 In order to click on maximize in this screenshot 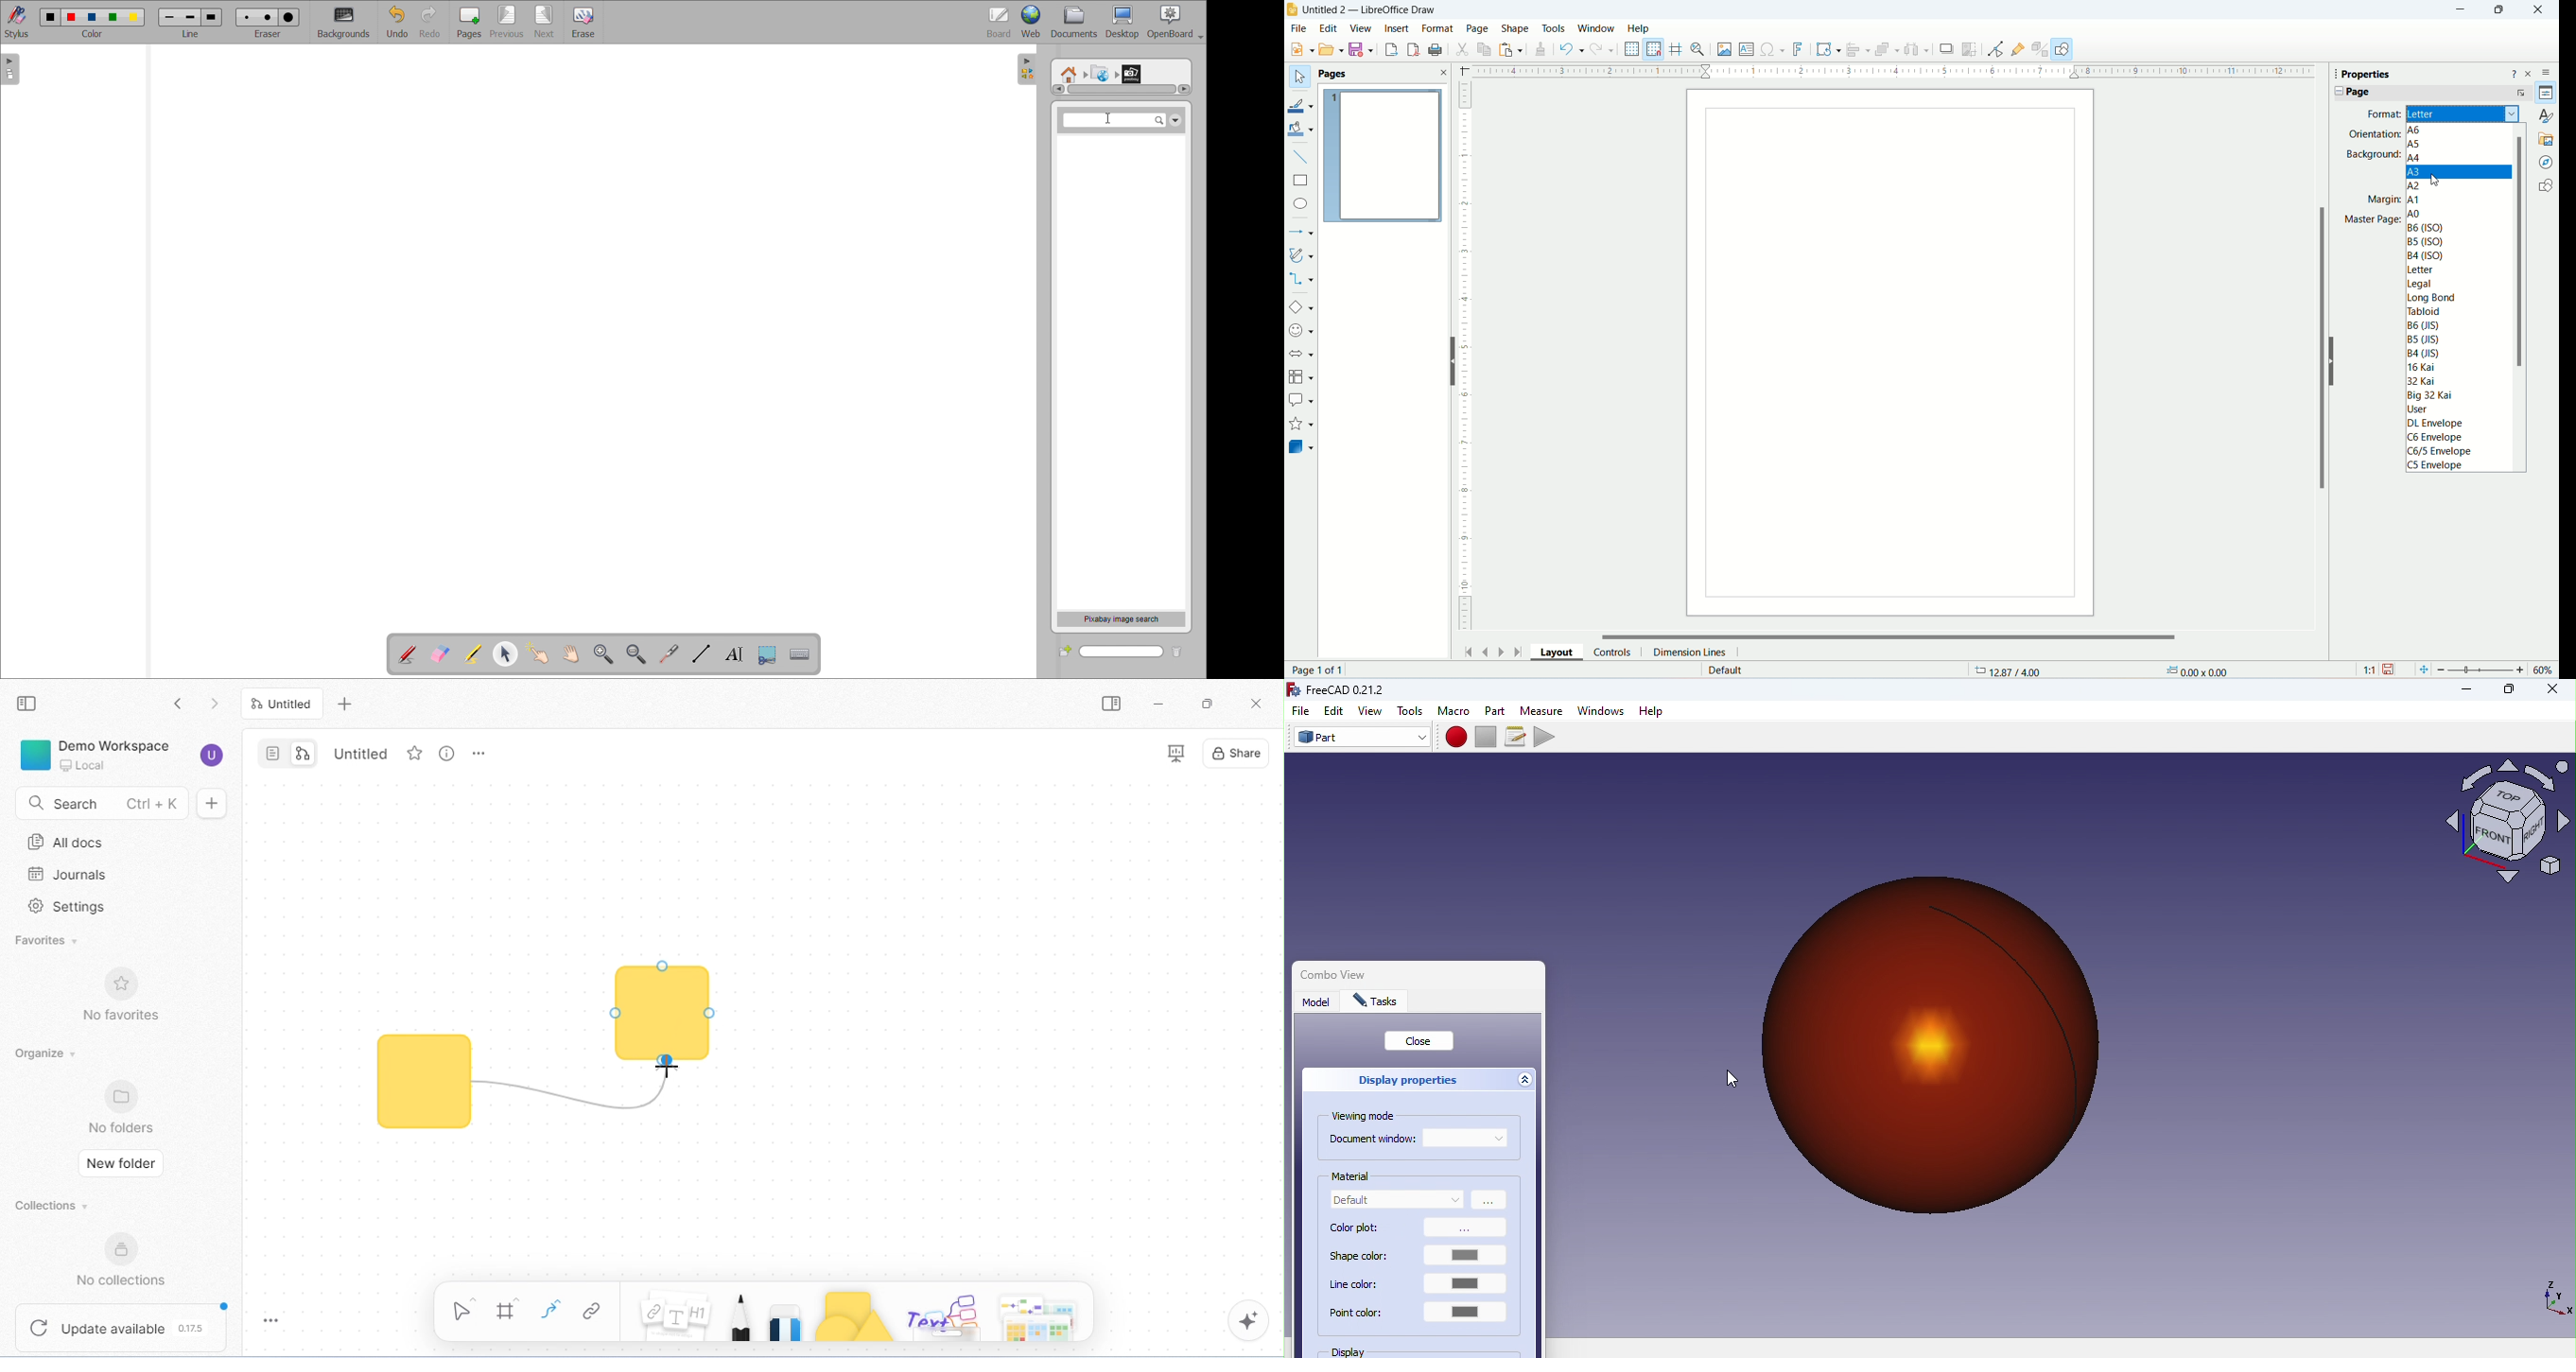, I will do `click(2499, 13)`.